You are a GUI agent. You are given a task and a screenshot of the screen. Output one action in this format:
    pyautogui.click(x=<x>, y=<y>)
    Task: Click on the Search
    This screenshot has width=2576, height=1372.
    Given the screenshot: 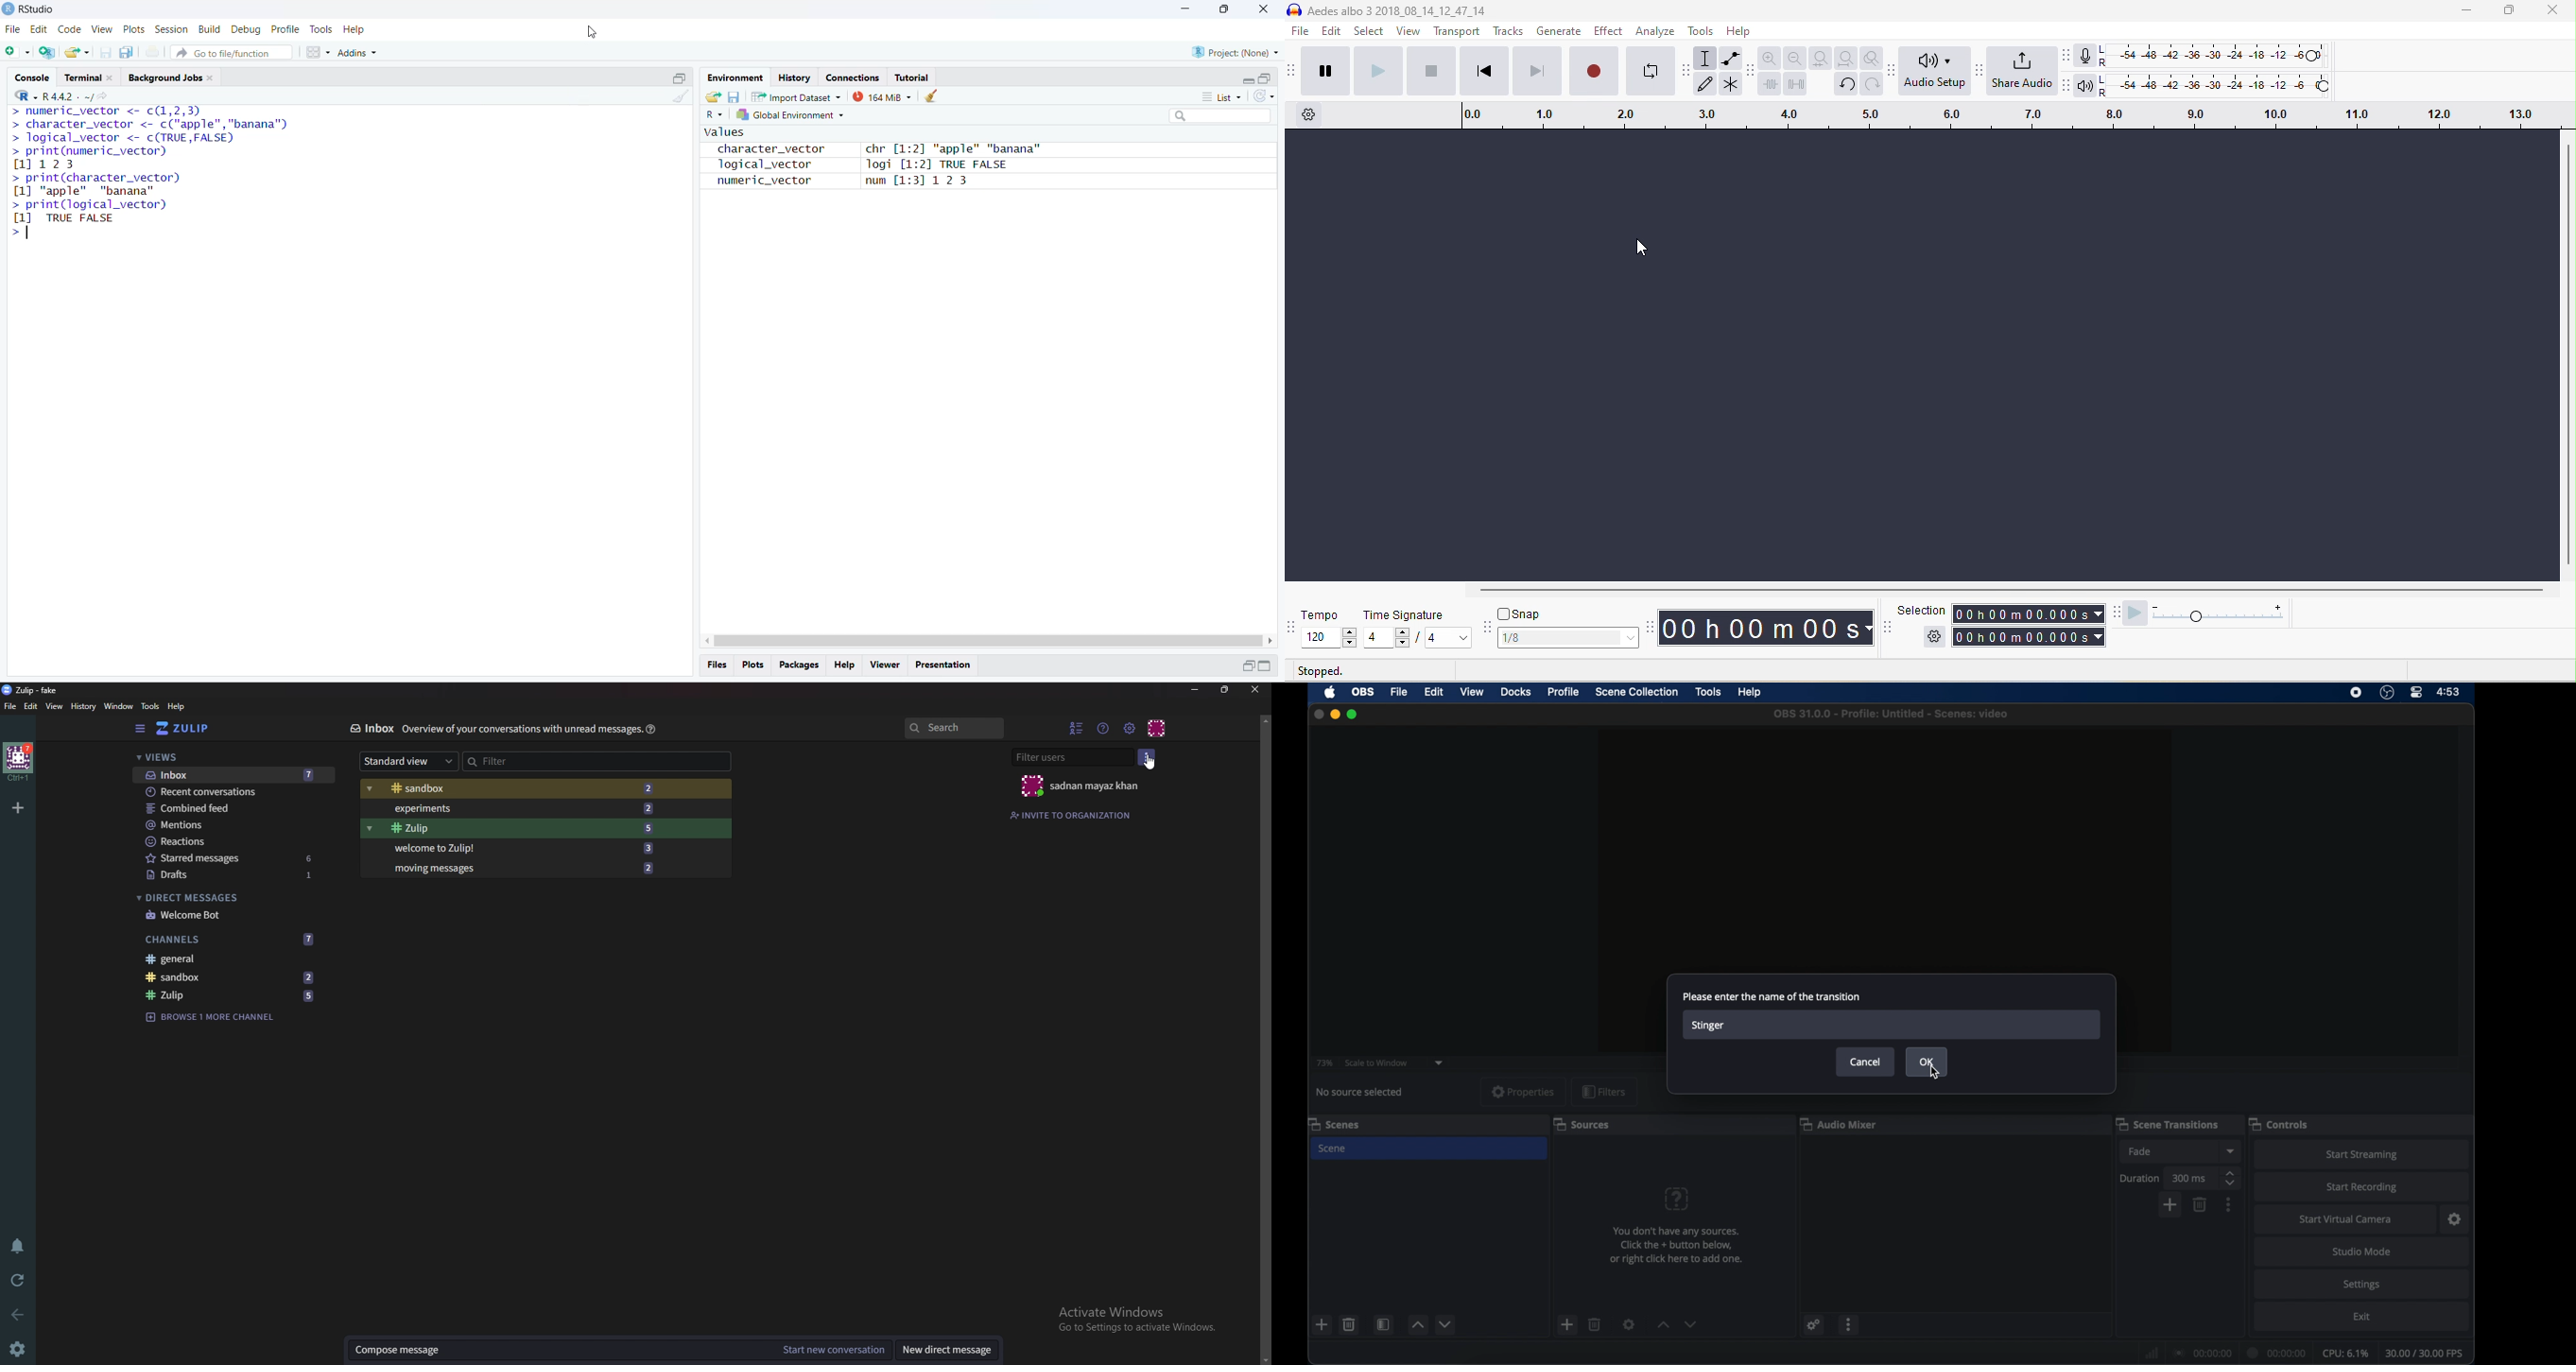 What is the action you would take?
    pyautogui.click(x=954, y=728)
    